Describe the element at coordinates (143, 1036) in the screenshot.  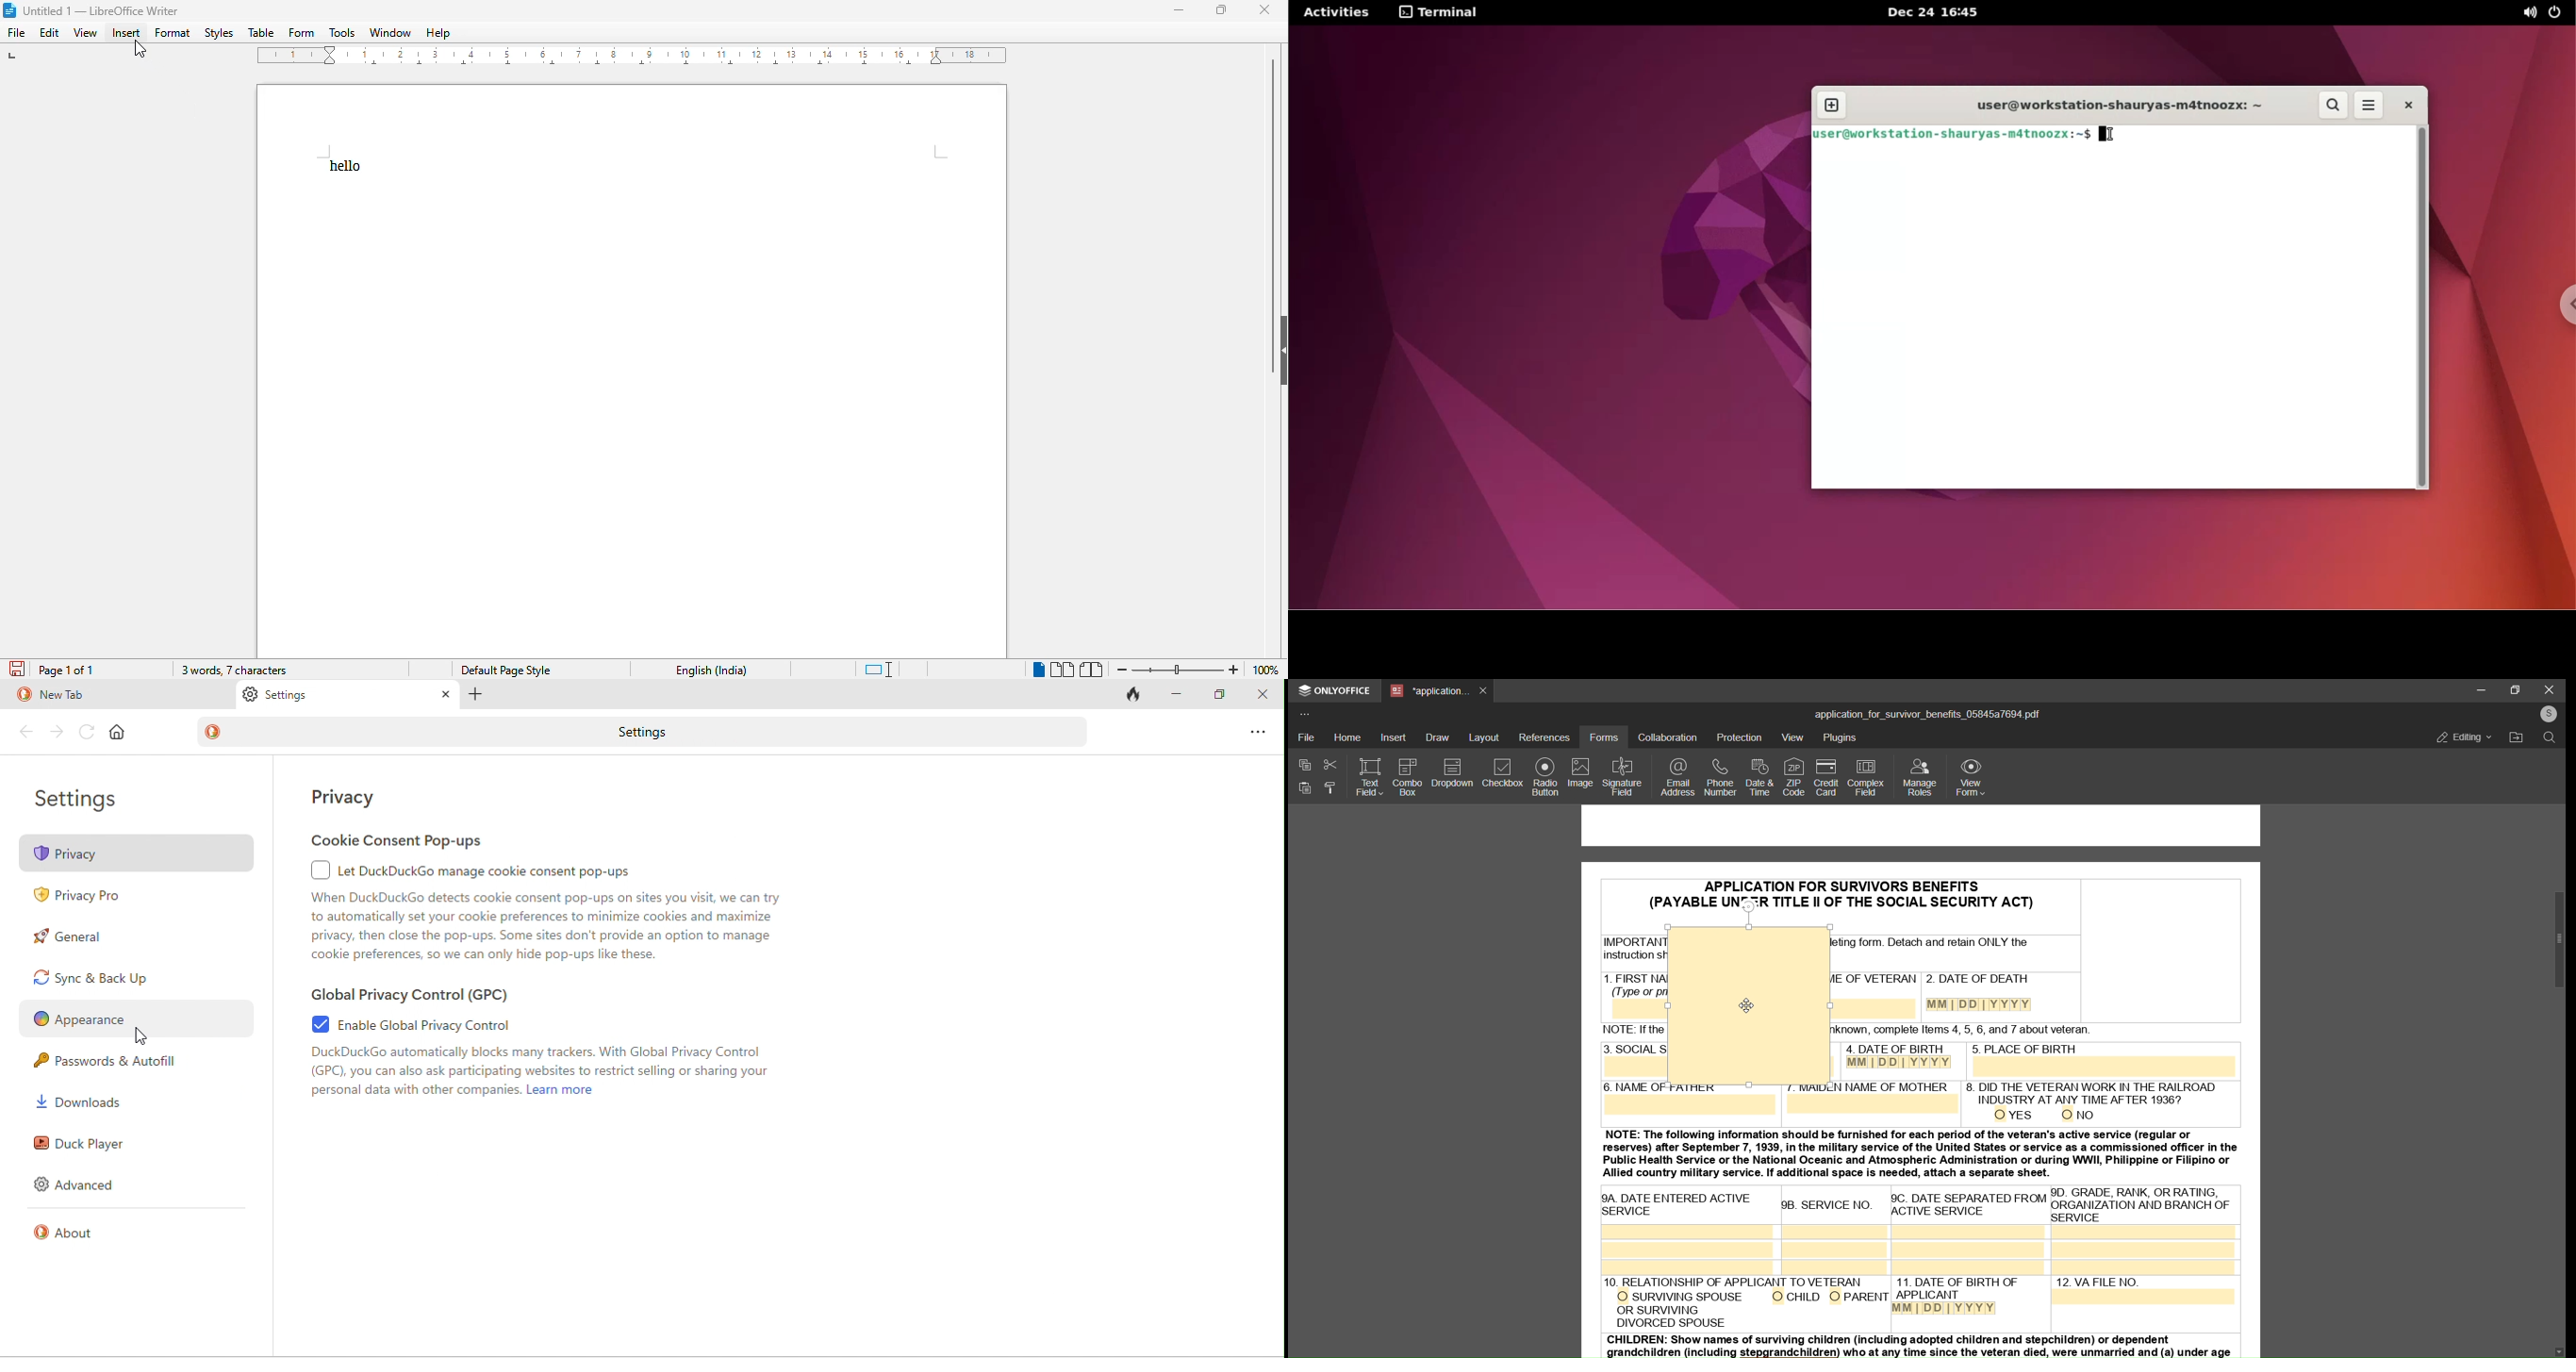
I see `cursor movement` at that location.